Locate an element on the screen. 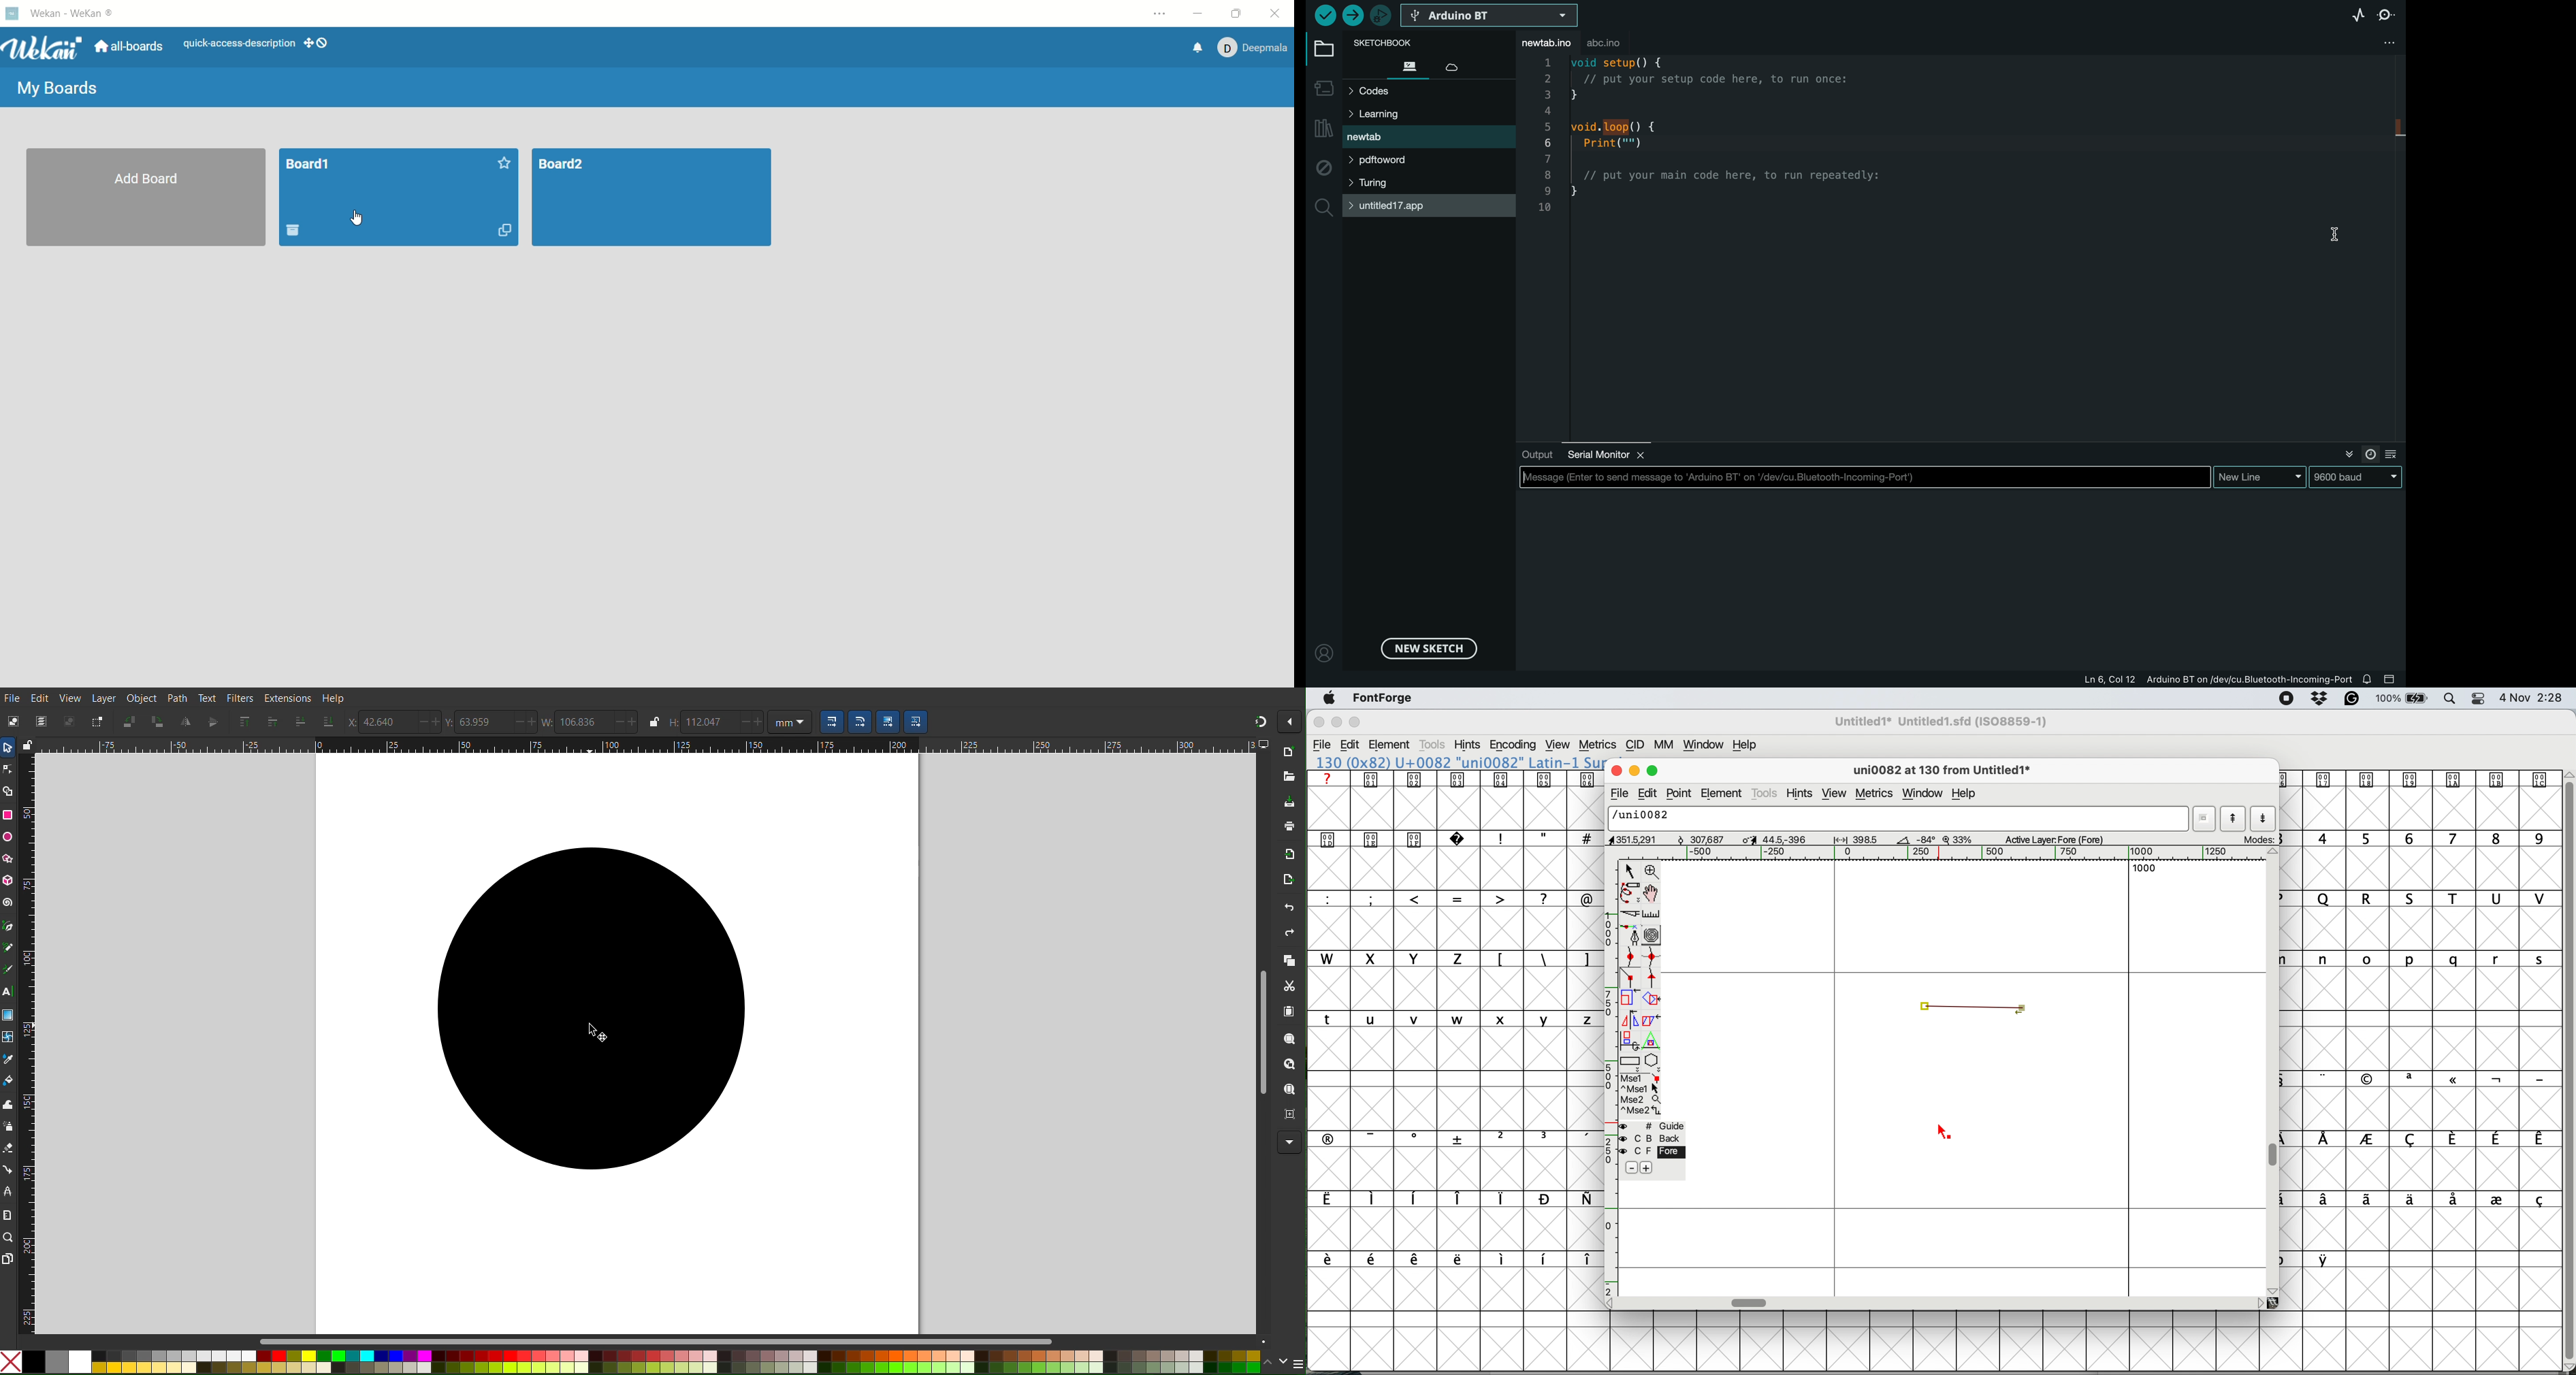 The width and height of the screenshot is (2576, 1400). Copy is located at coordinates (1289, 960).